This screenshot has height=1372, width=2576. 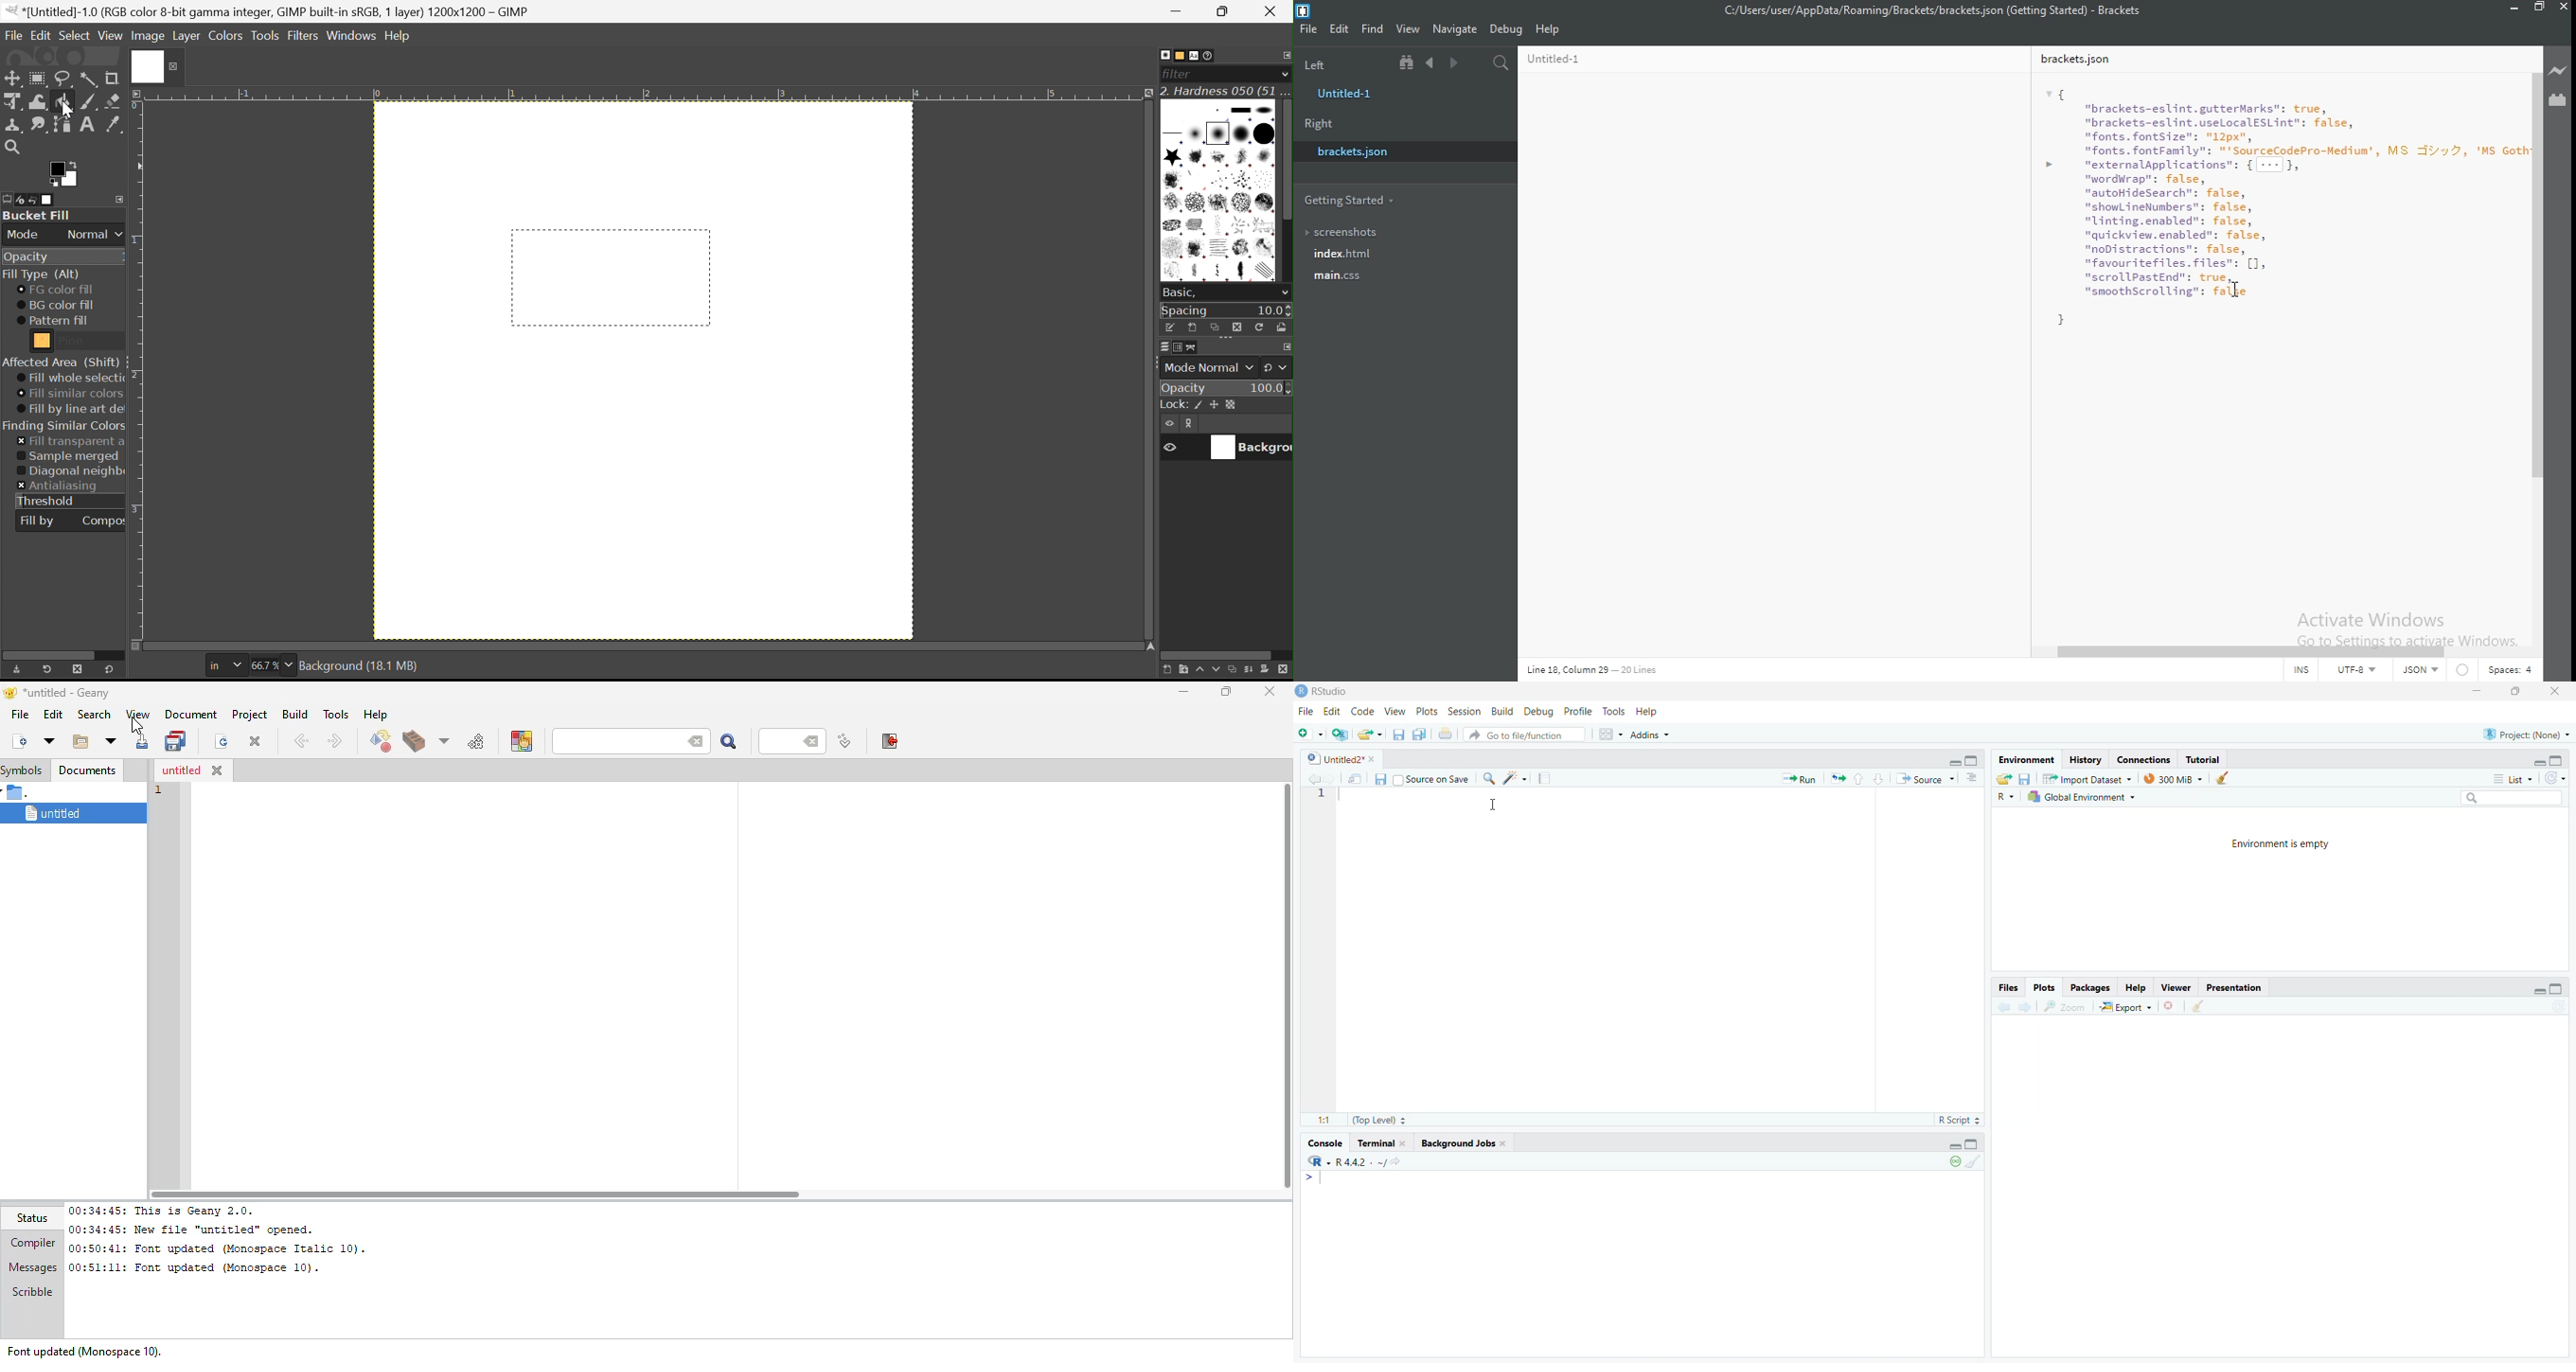 What do you see at coordinates (1265, 158) in the screenshot?
I see `Acrylic 04` at bounding box center [1265, 158].